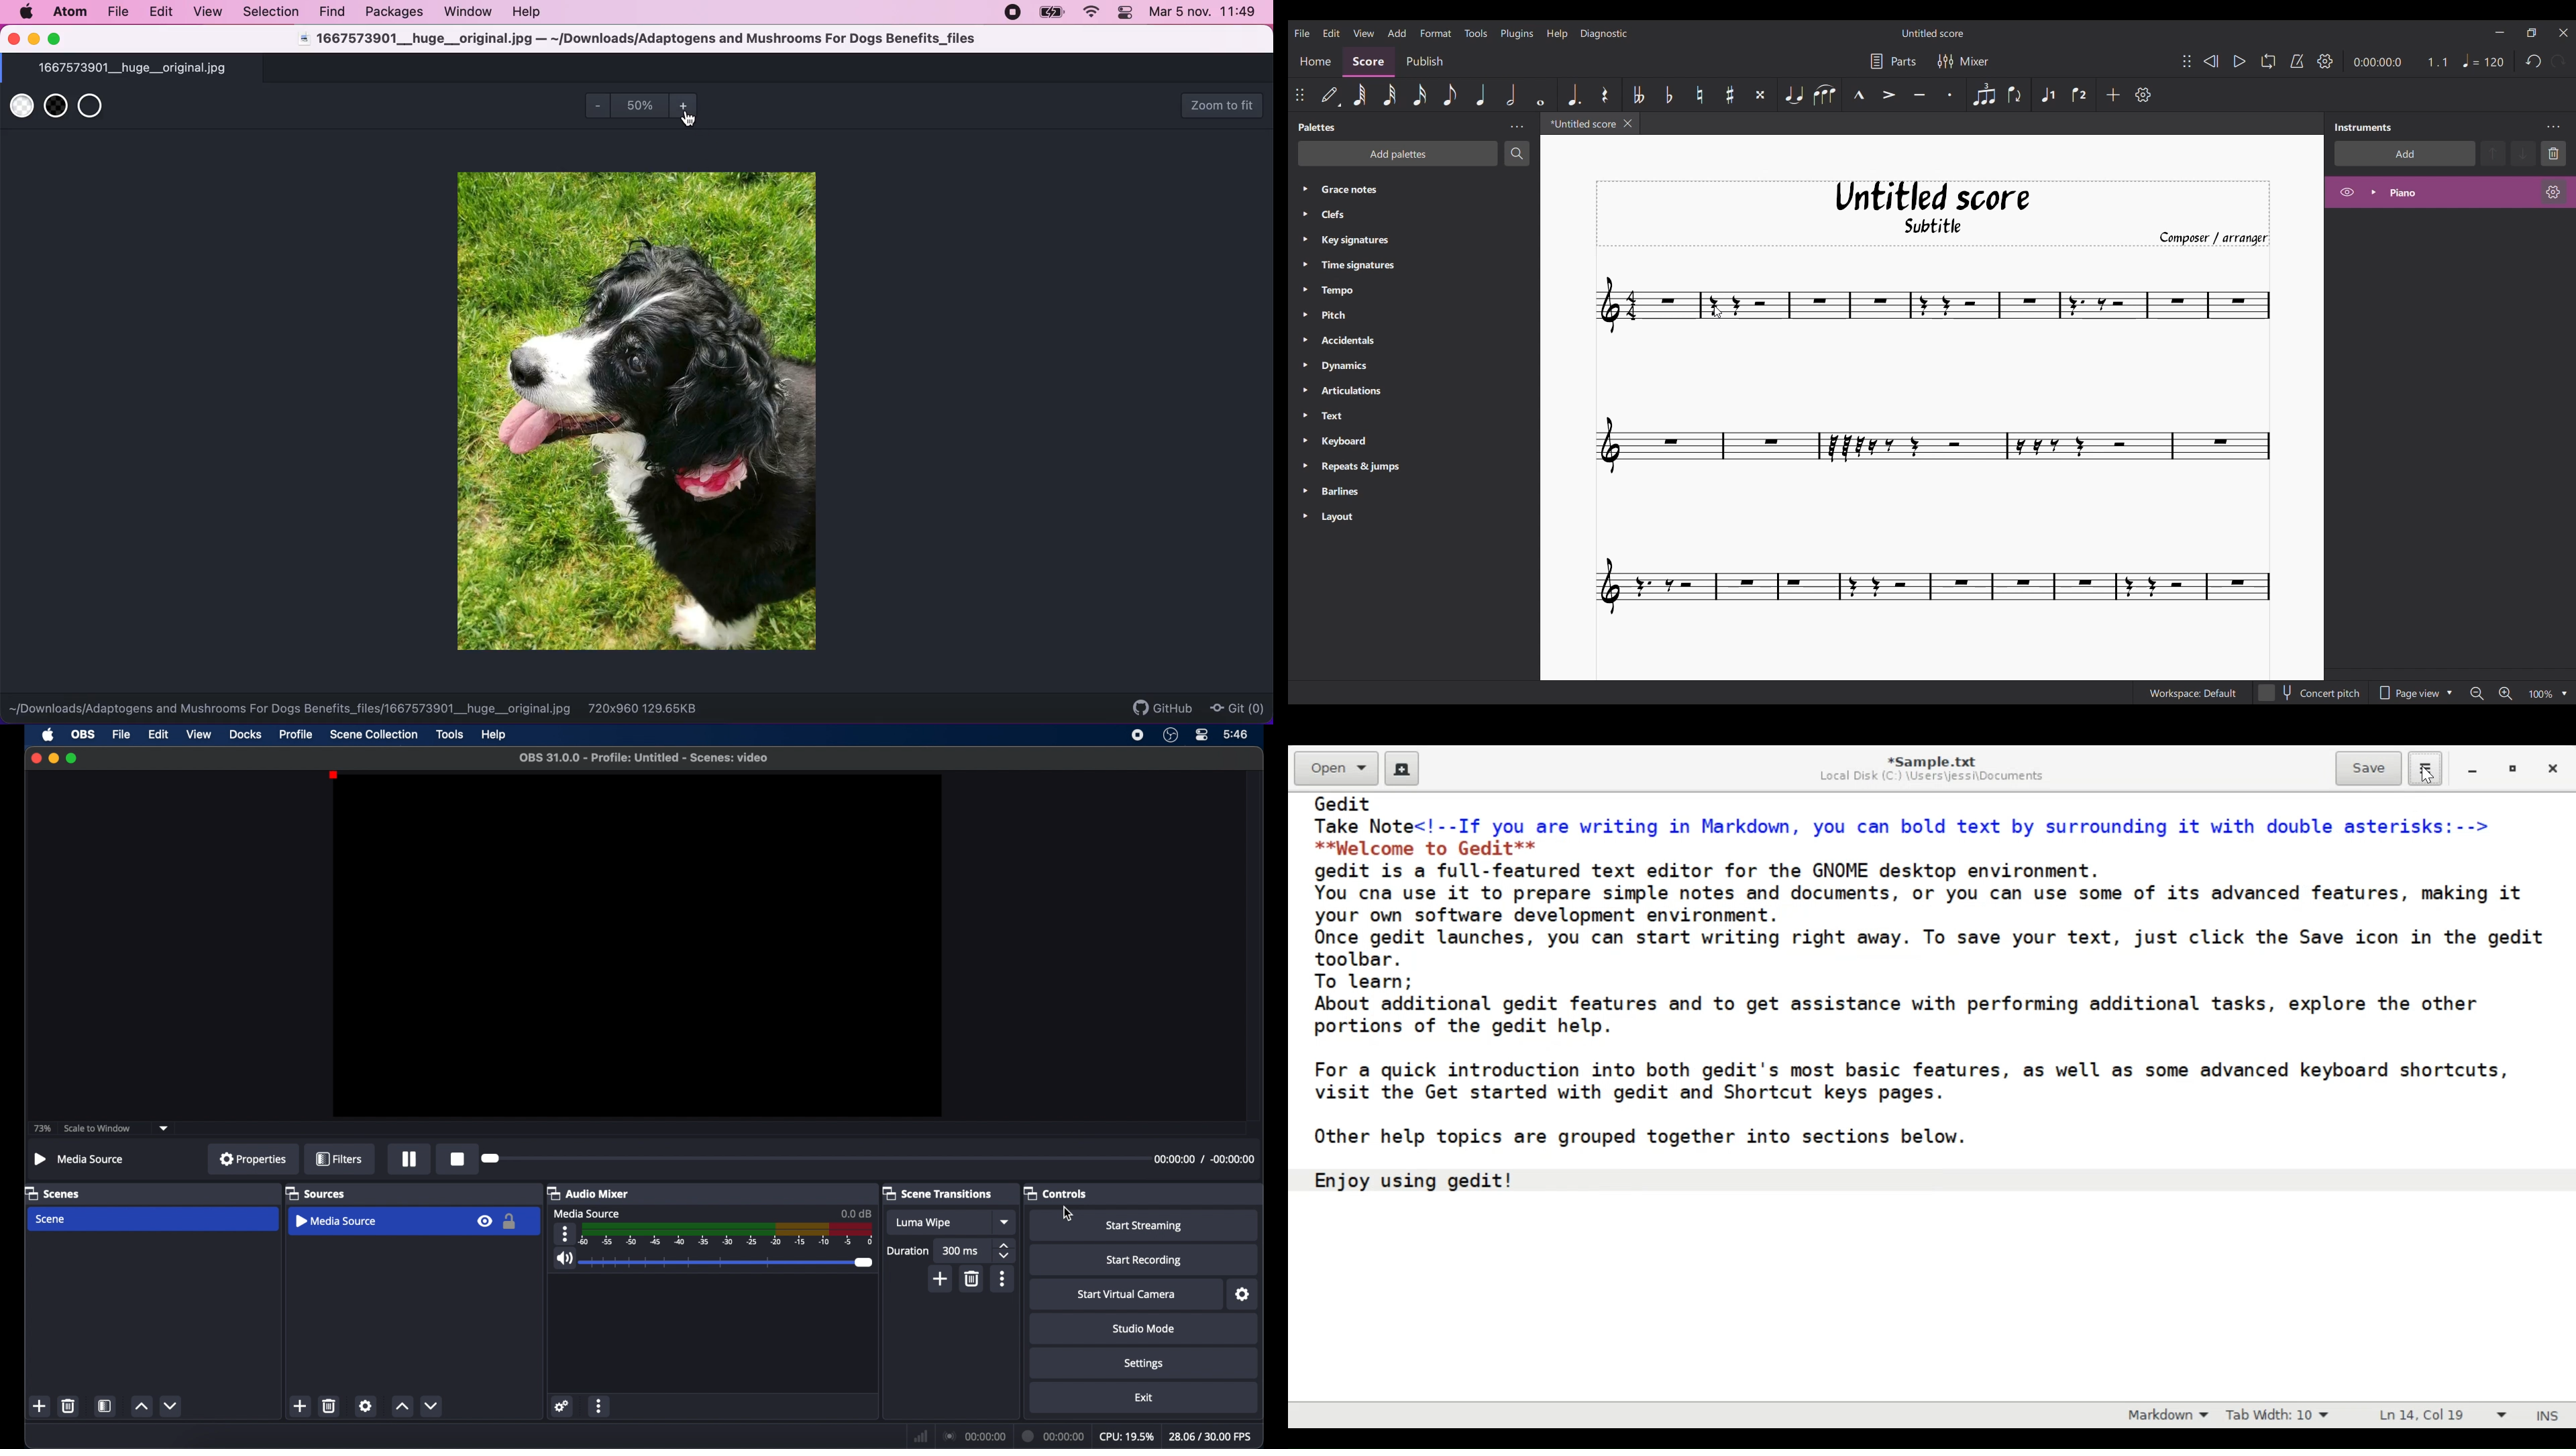  I want to click on connection, so click(973, 1436).